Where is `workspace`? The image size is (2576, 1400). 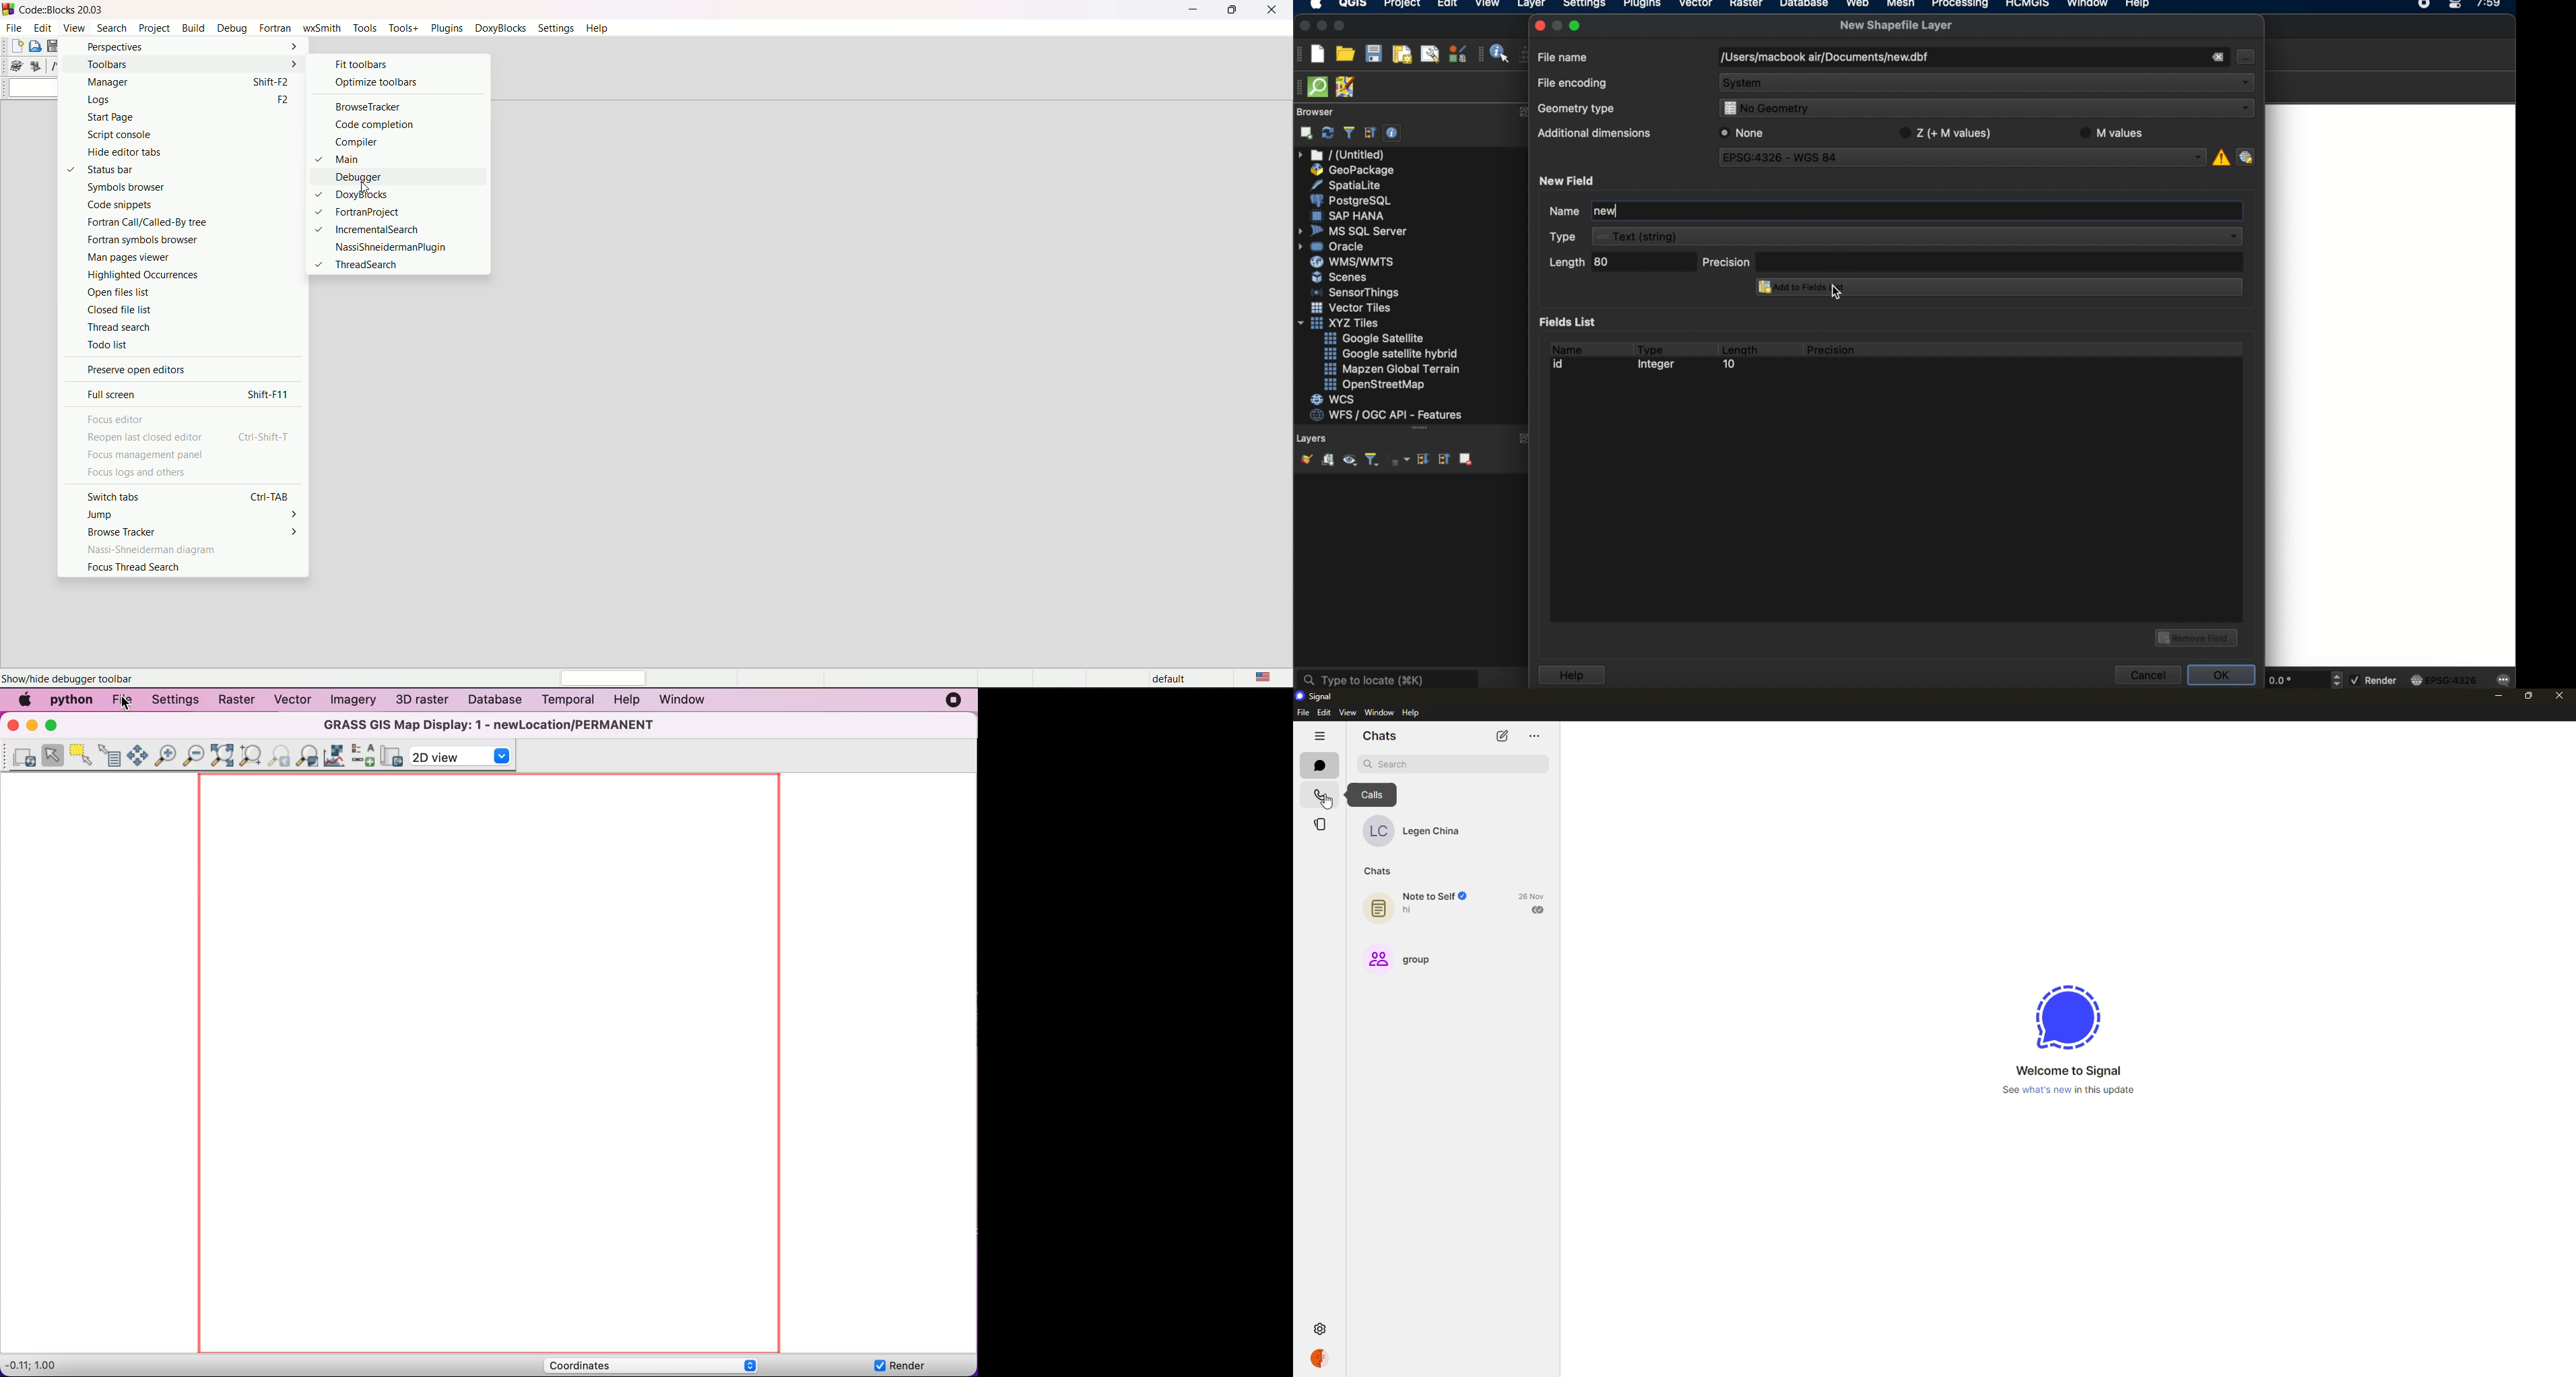 workspace is located at coordinates (2392, 384).